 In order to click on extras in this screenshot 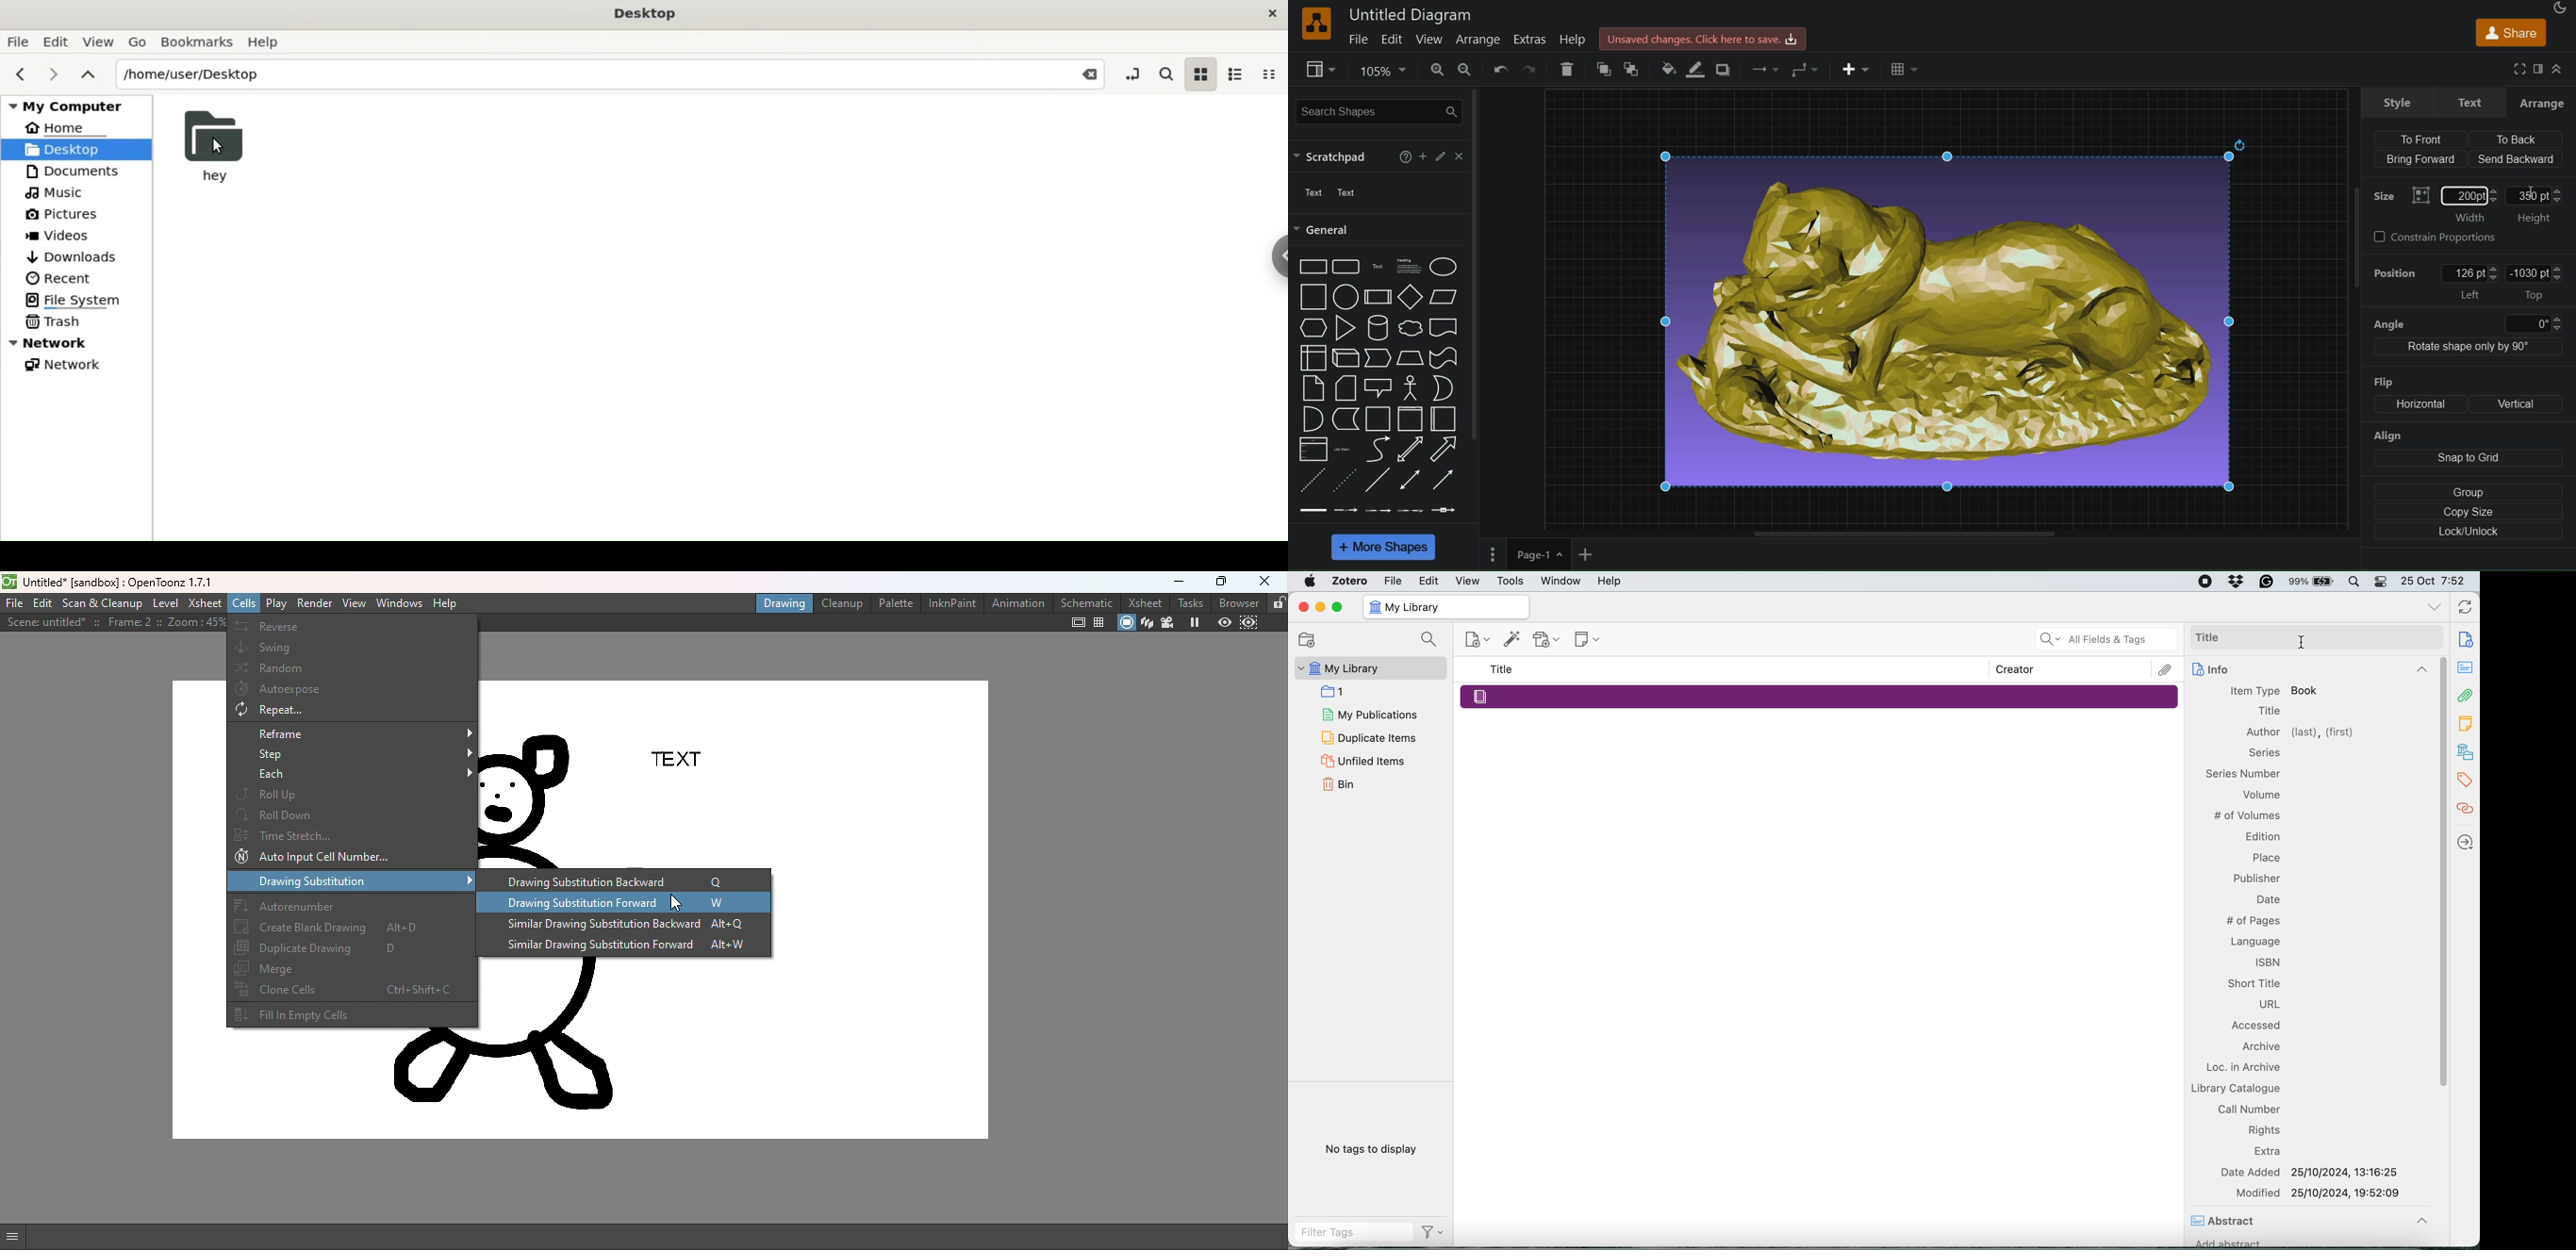, I will do `click(1530, 39)`.